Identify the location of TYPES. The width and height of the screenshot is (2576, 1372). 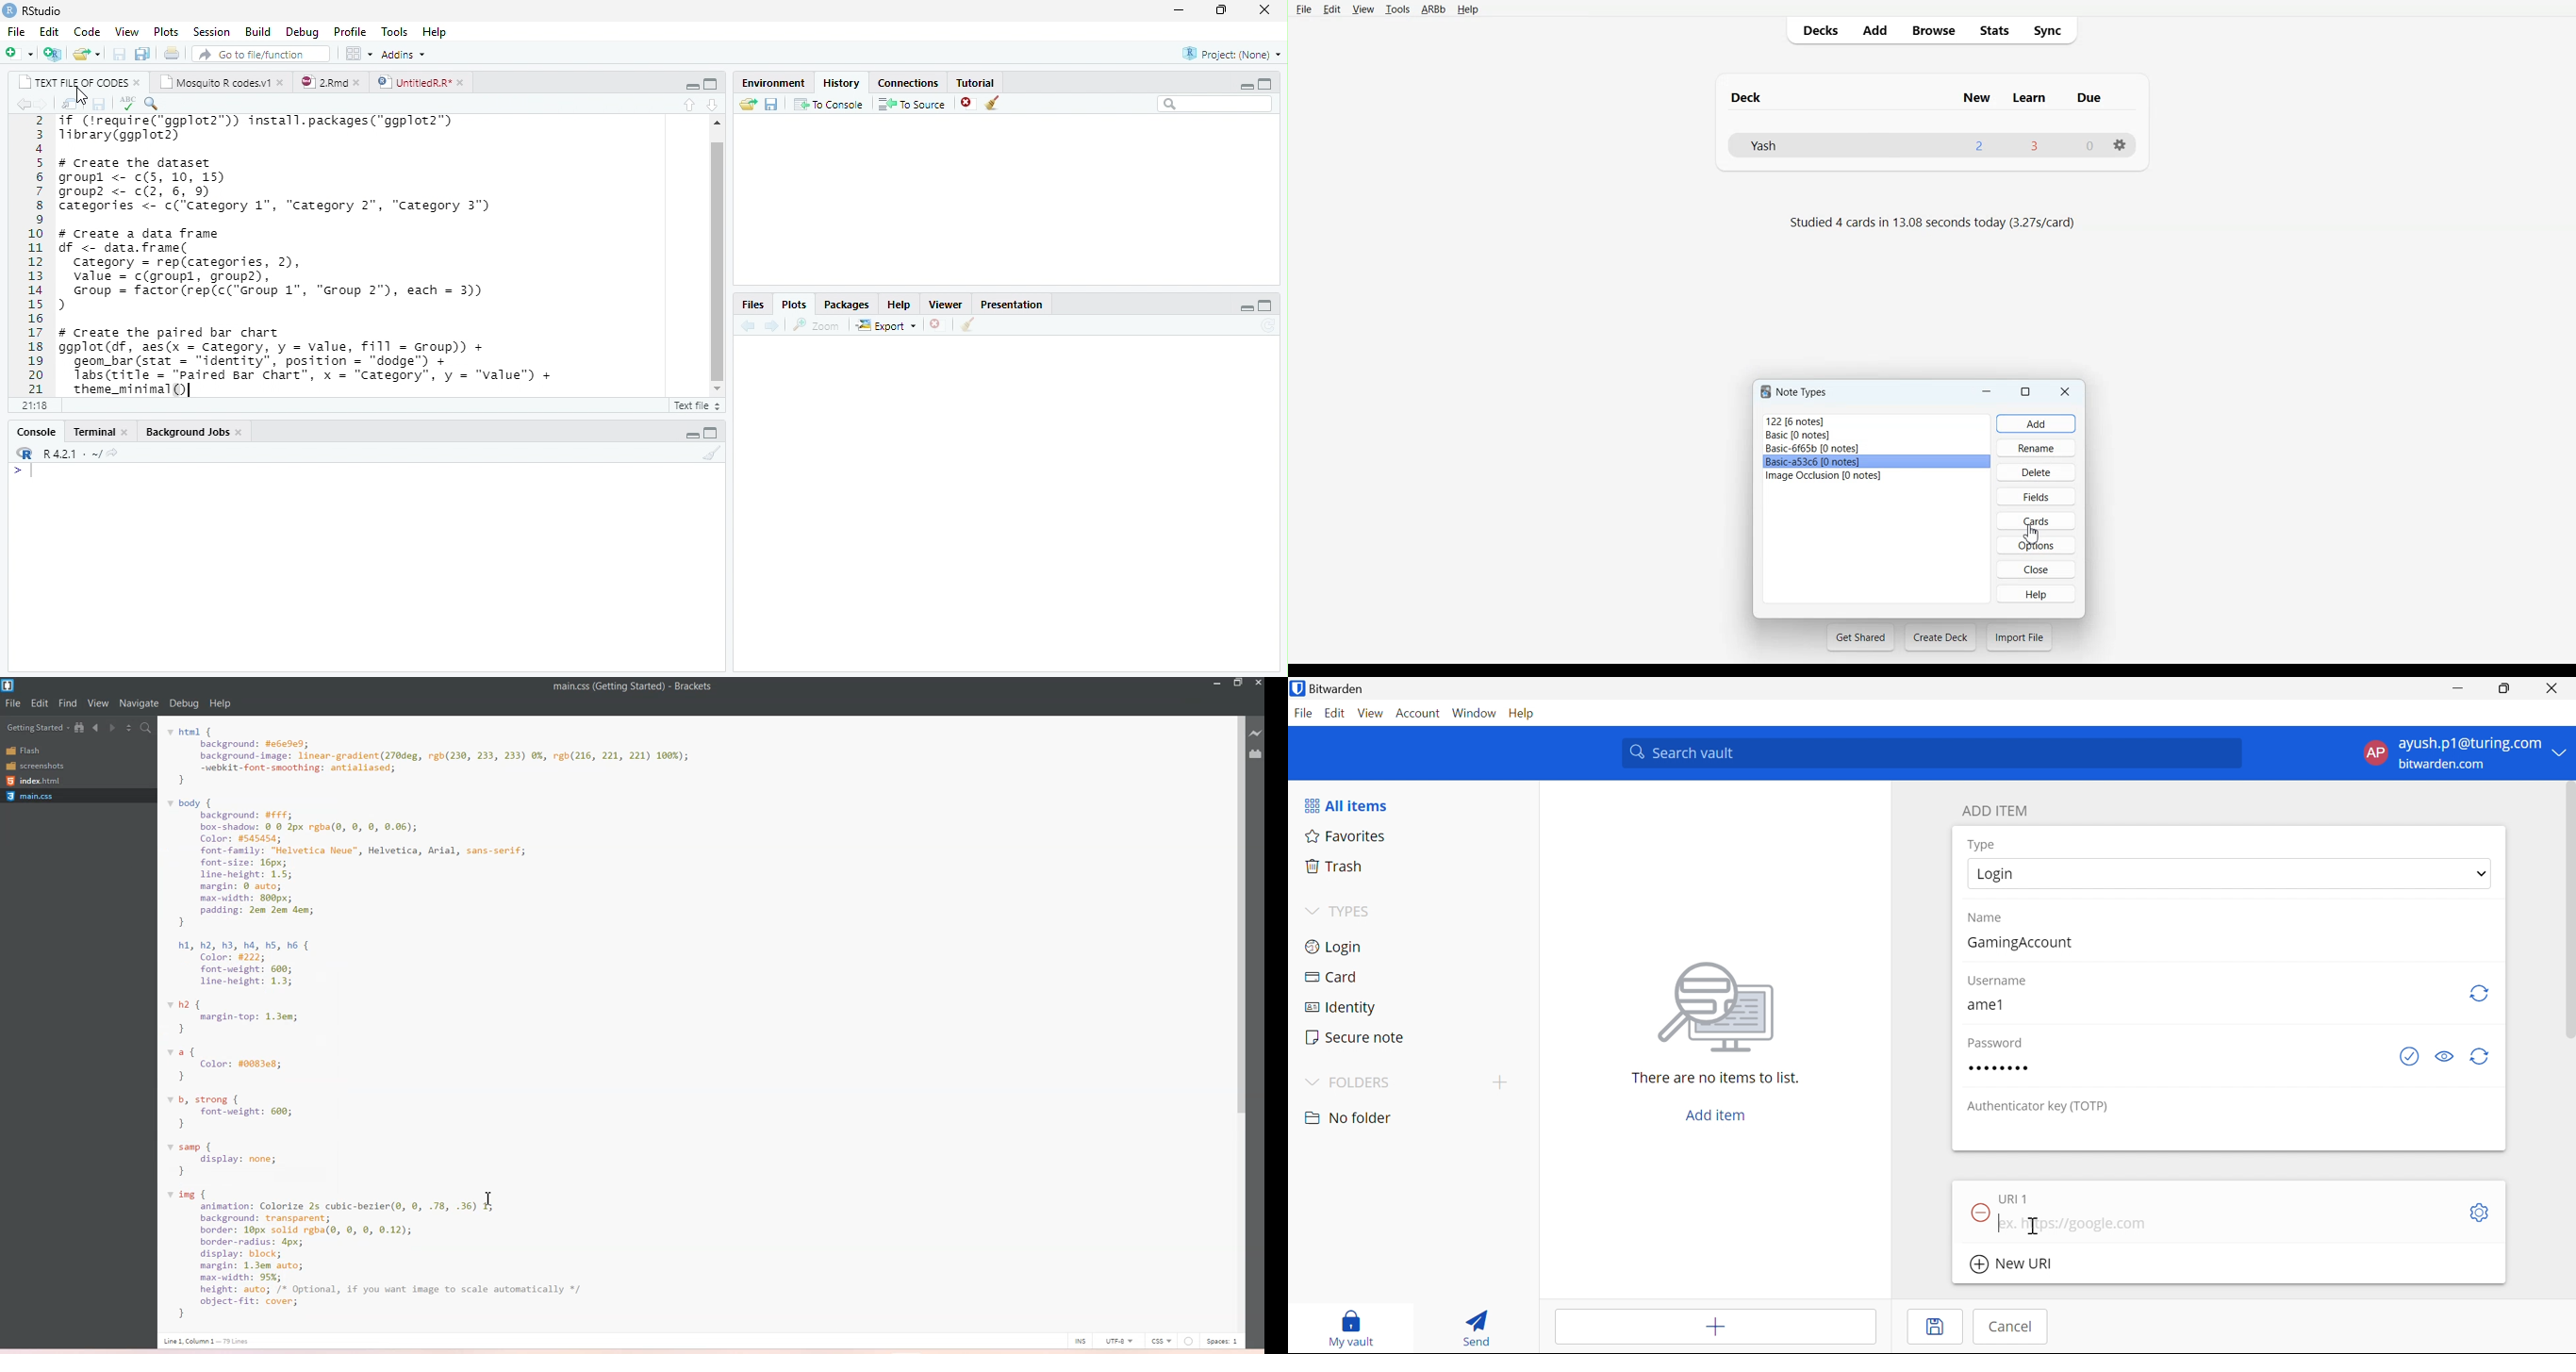
(1354, 910).